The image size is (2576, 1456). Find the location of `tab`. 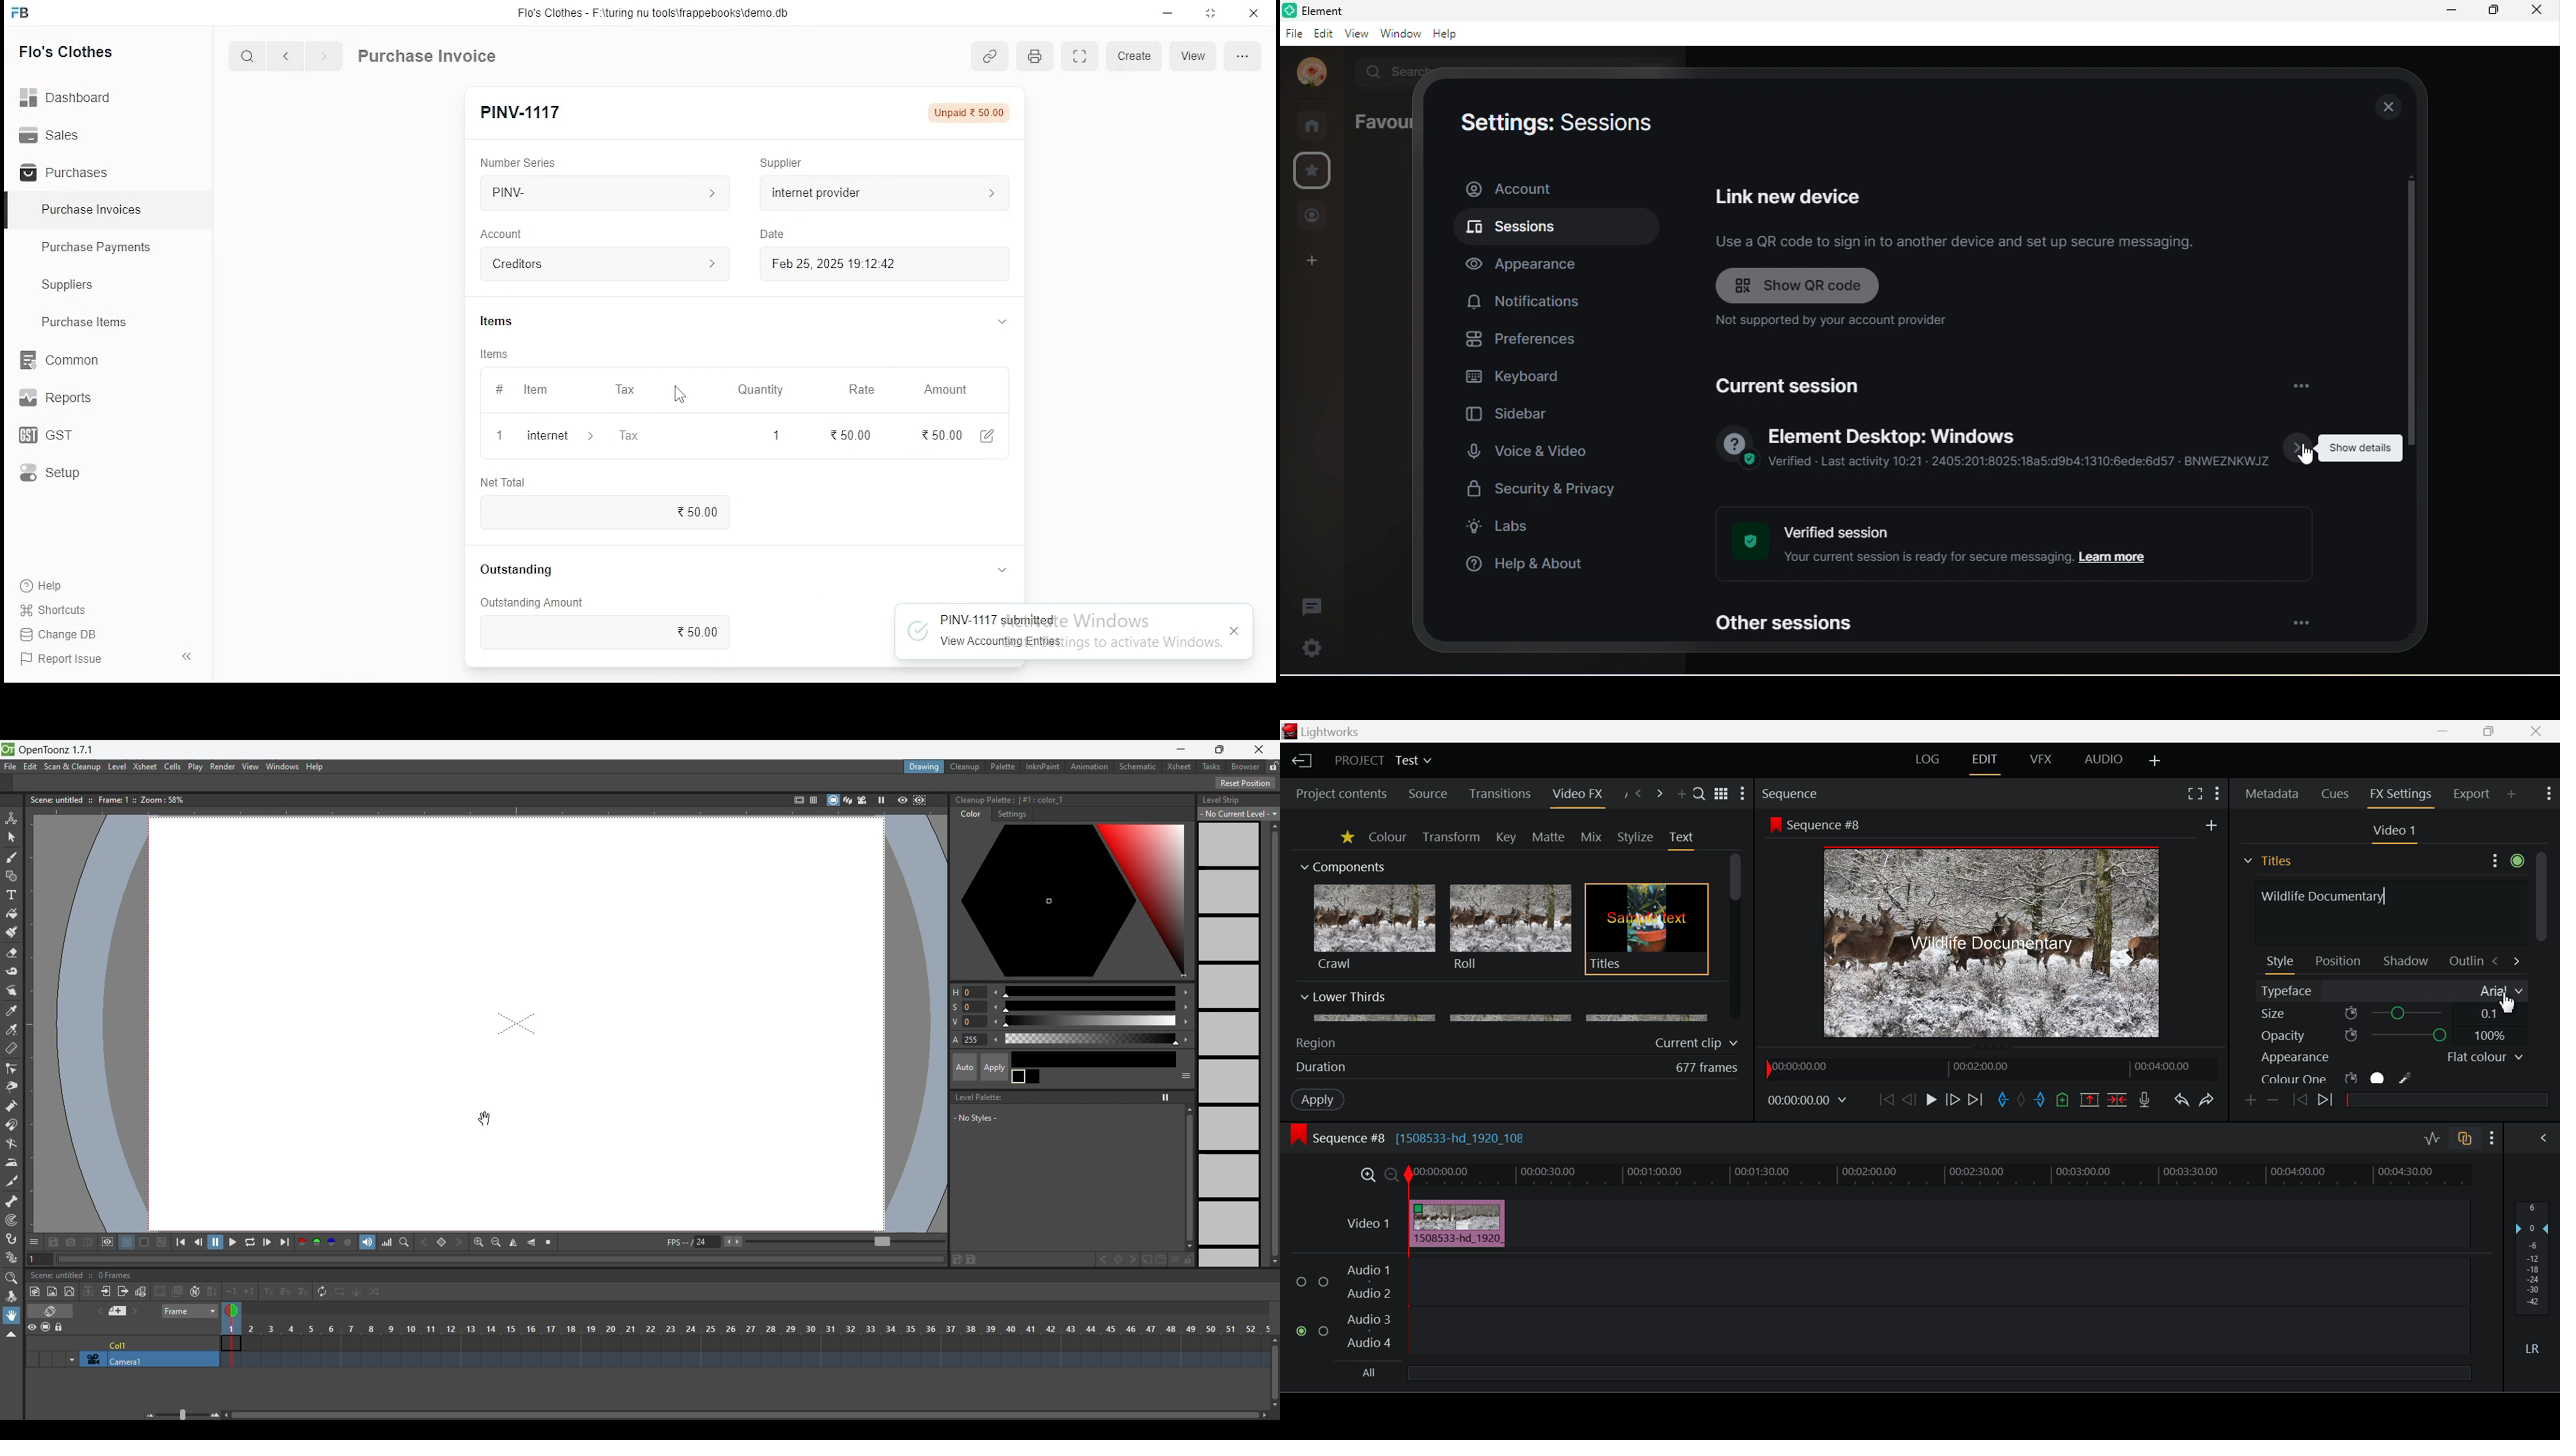

tab is located at coordinates (1003, 569).